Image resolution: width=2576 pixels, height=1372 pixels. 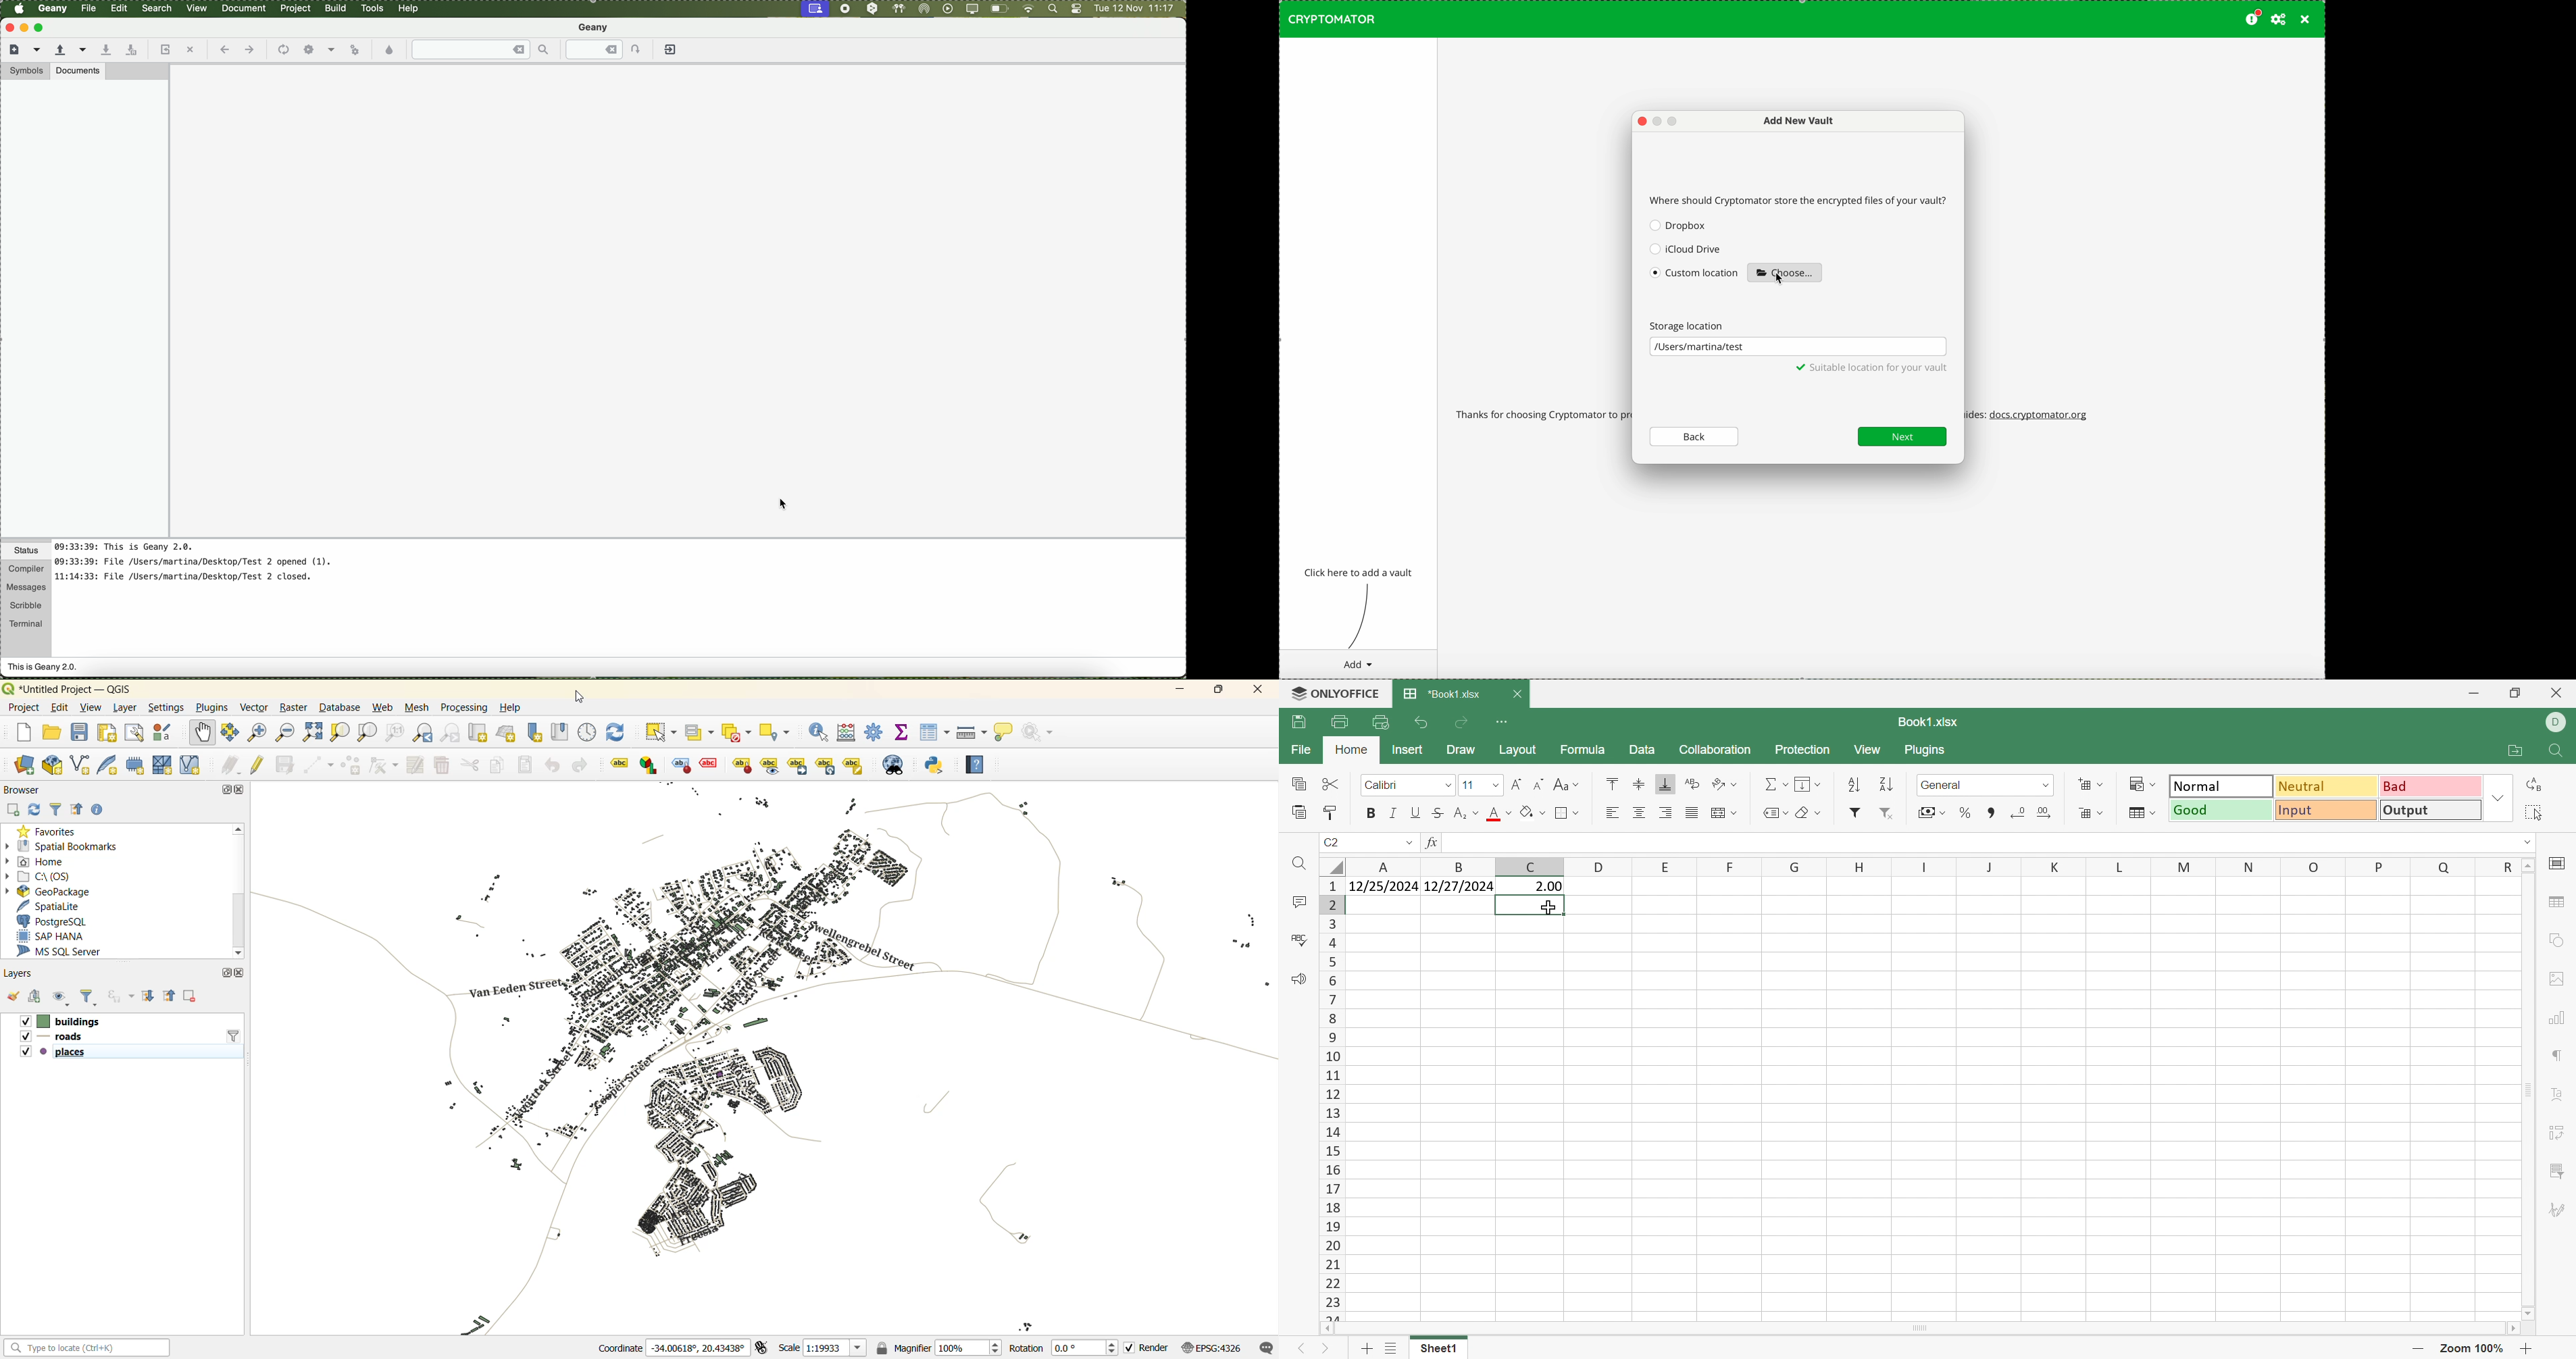 What do you see at coordinates (2476, 1349) in the screenshot?
I see `Zoom 100%` at bounding box center [2476, 1349].